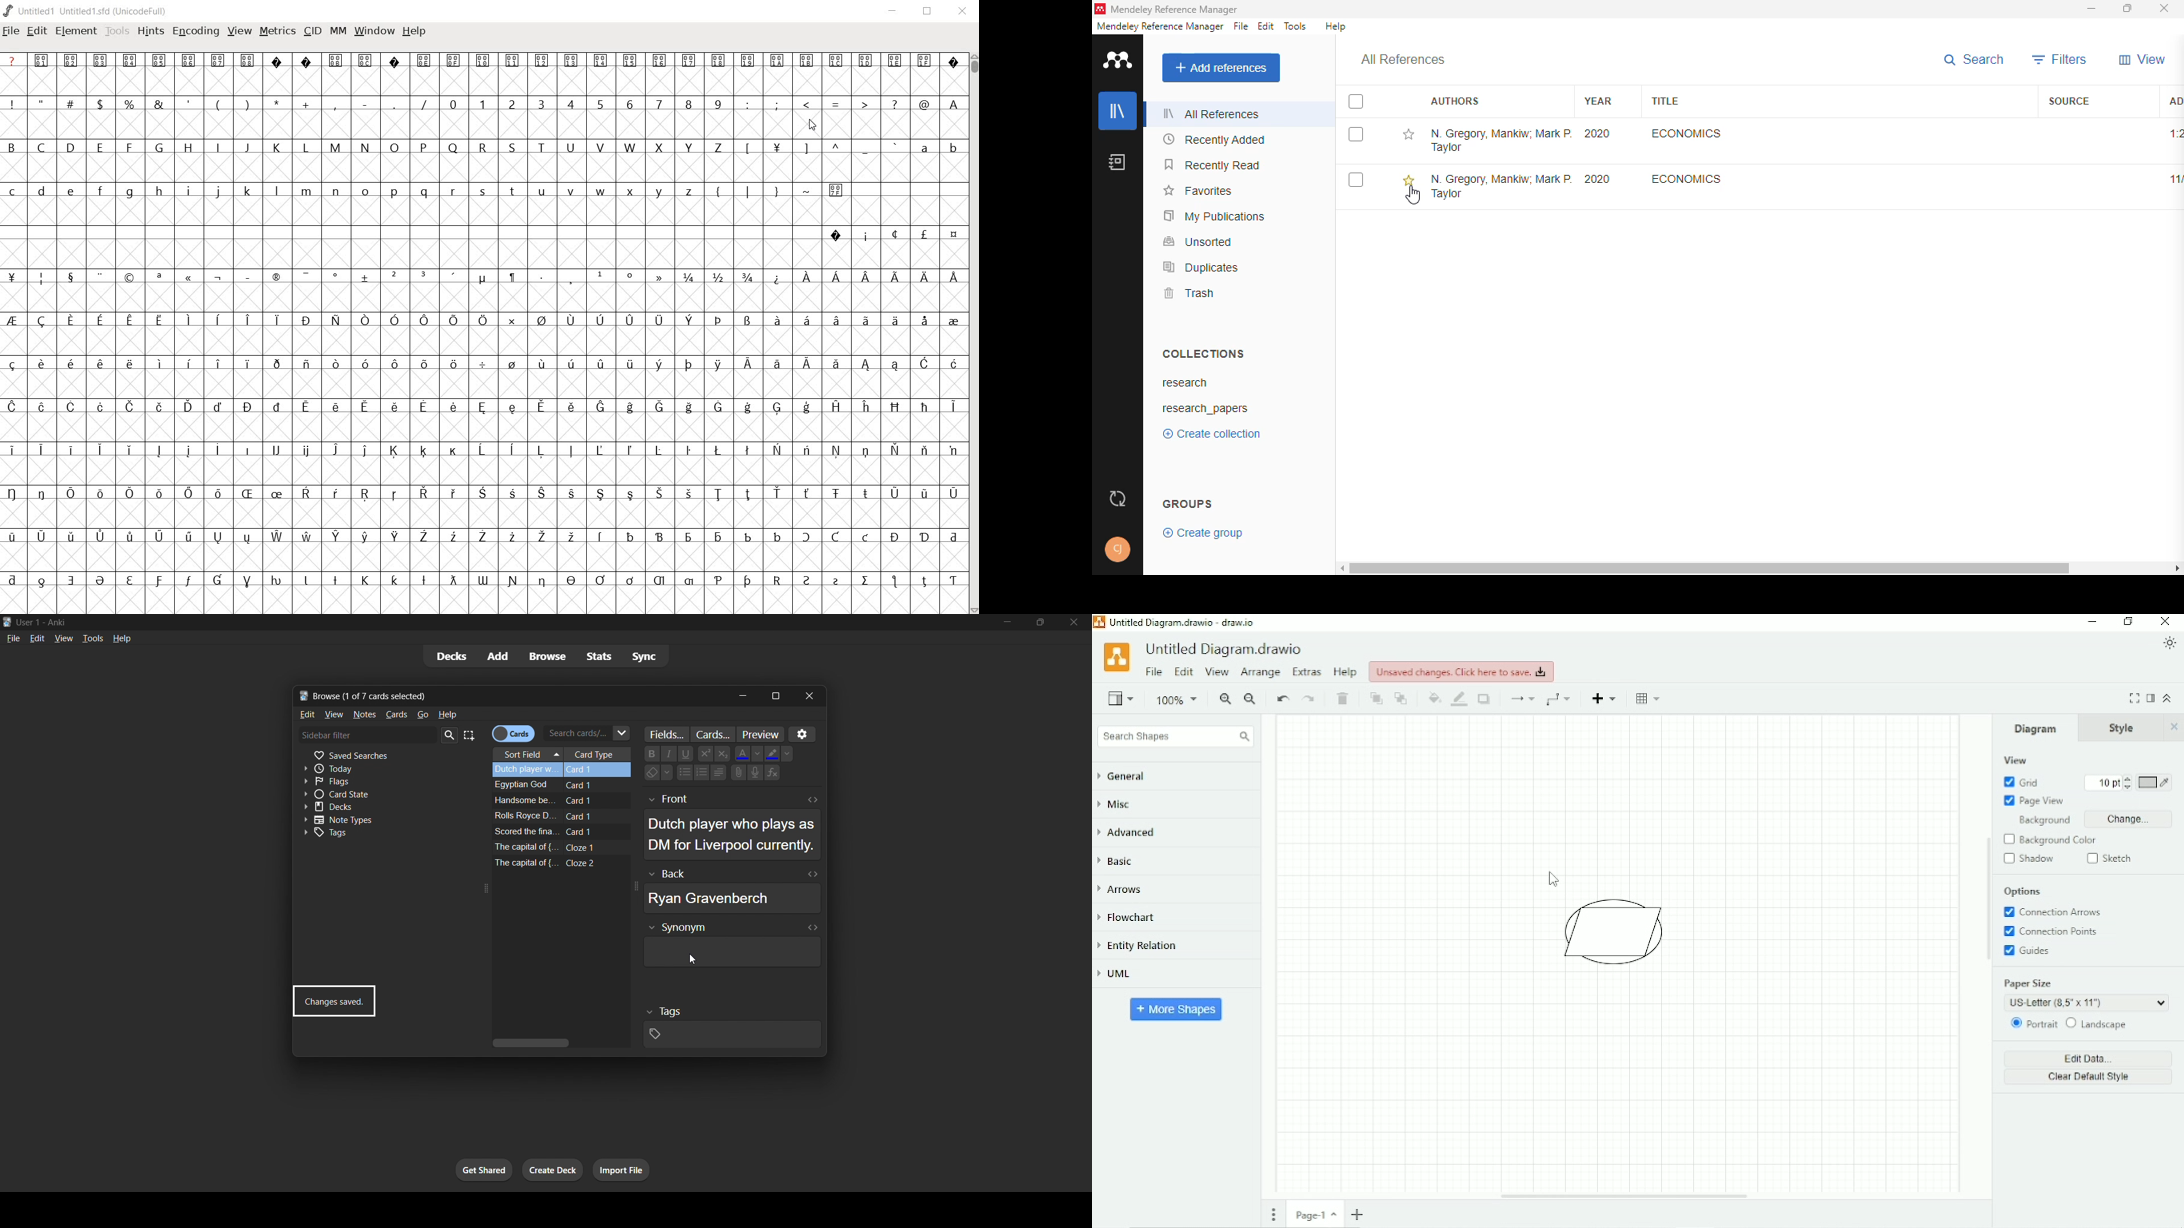 This screenshot has height=1232, width=2184. What do you see at coordinates (1116, 656) in the screenshot?
I see `Logo` at bounding box center [1116, 656].